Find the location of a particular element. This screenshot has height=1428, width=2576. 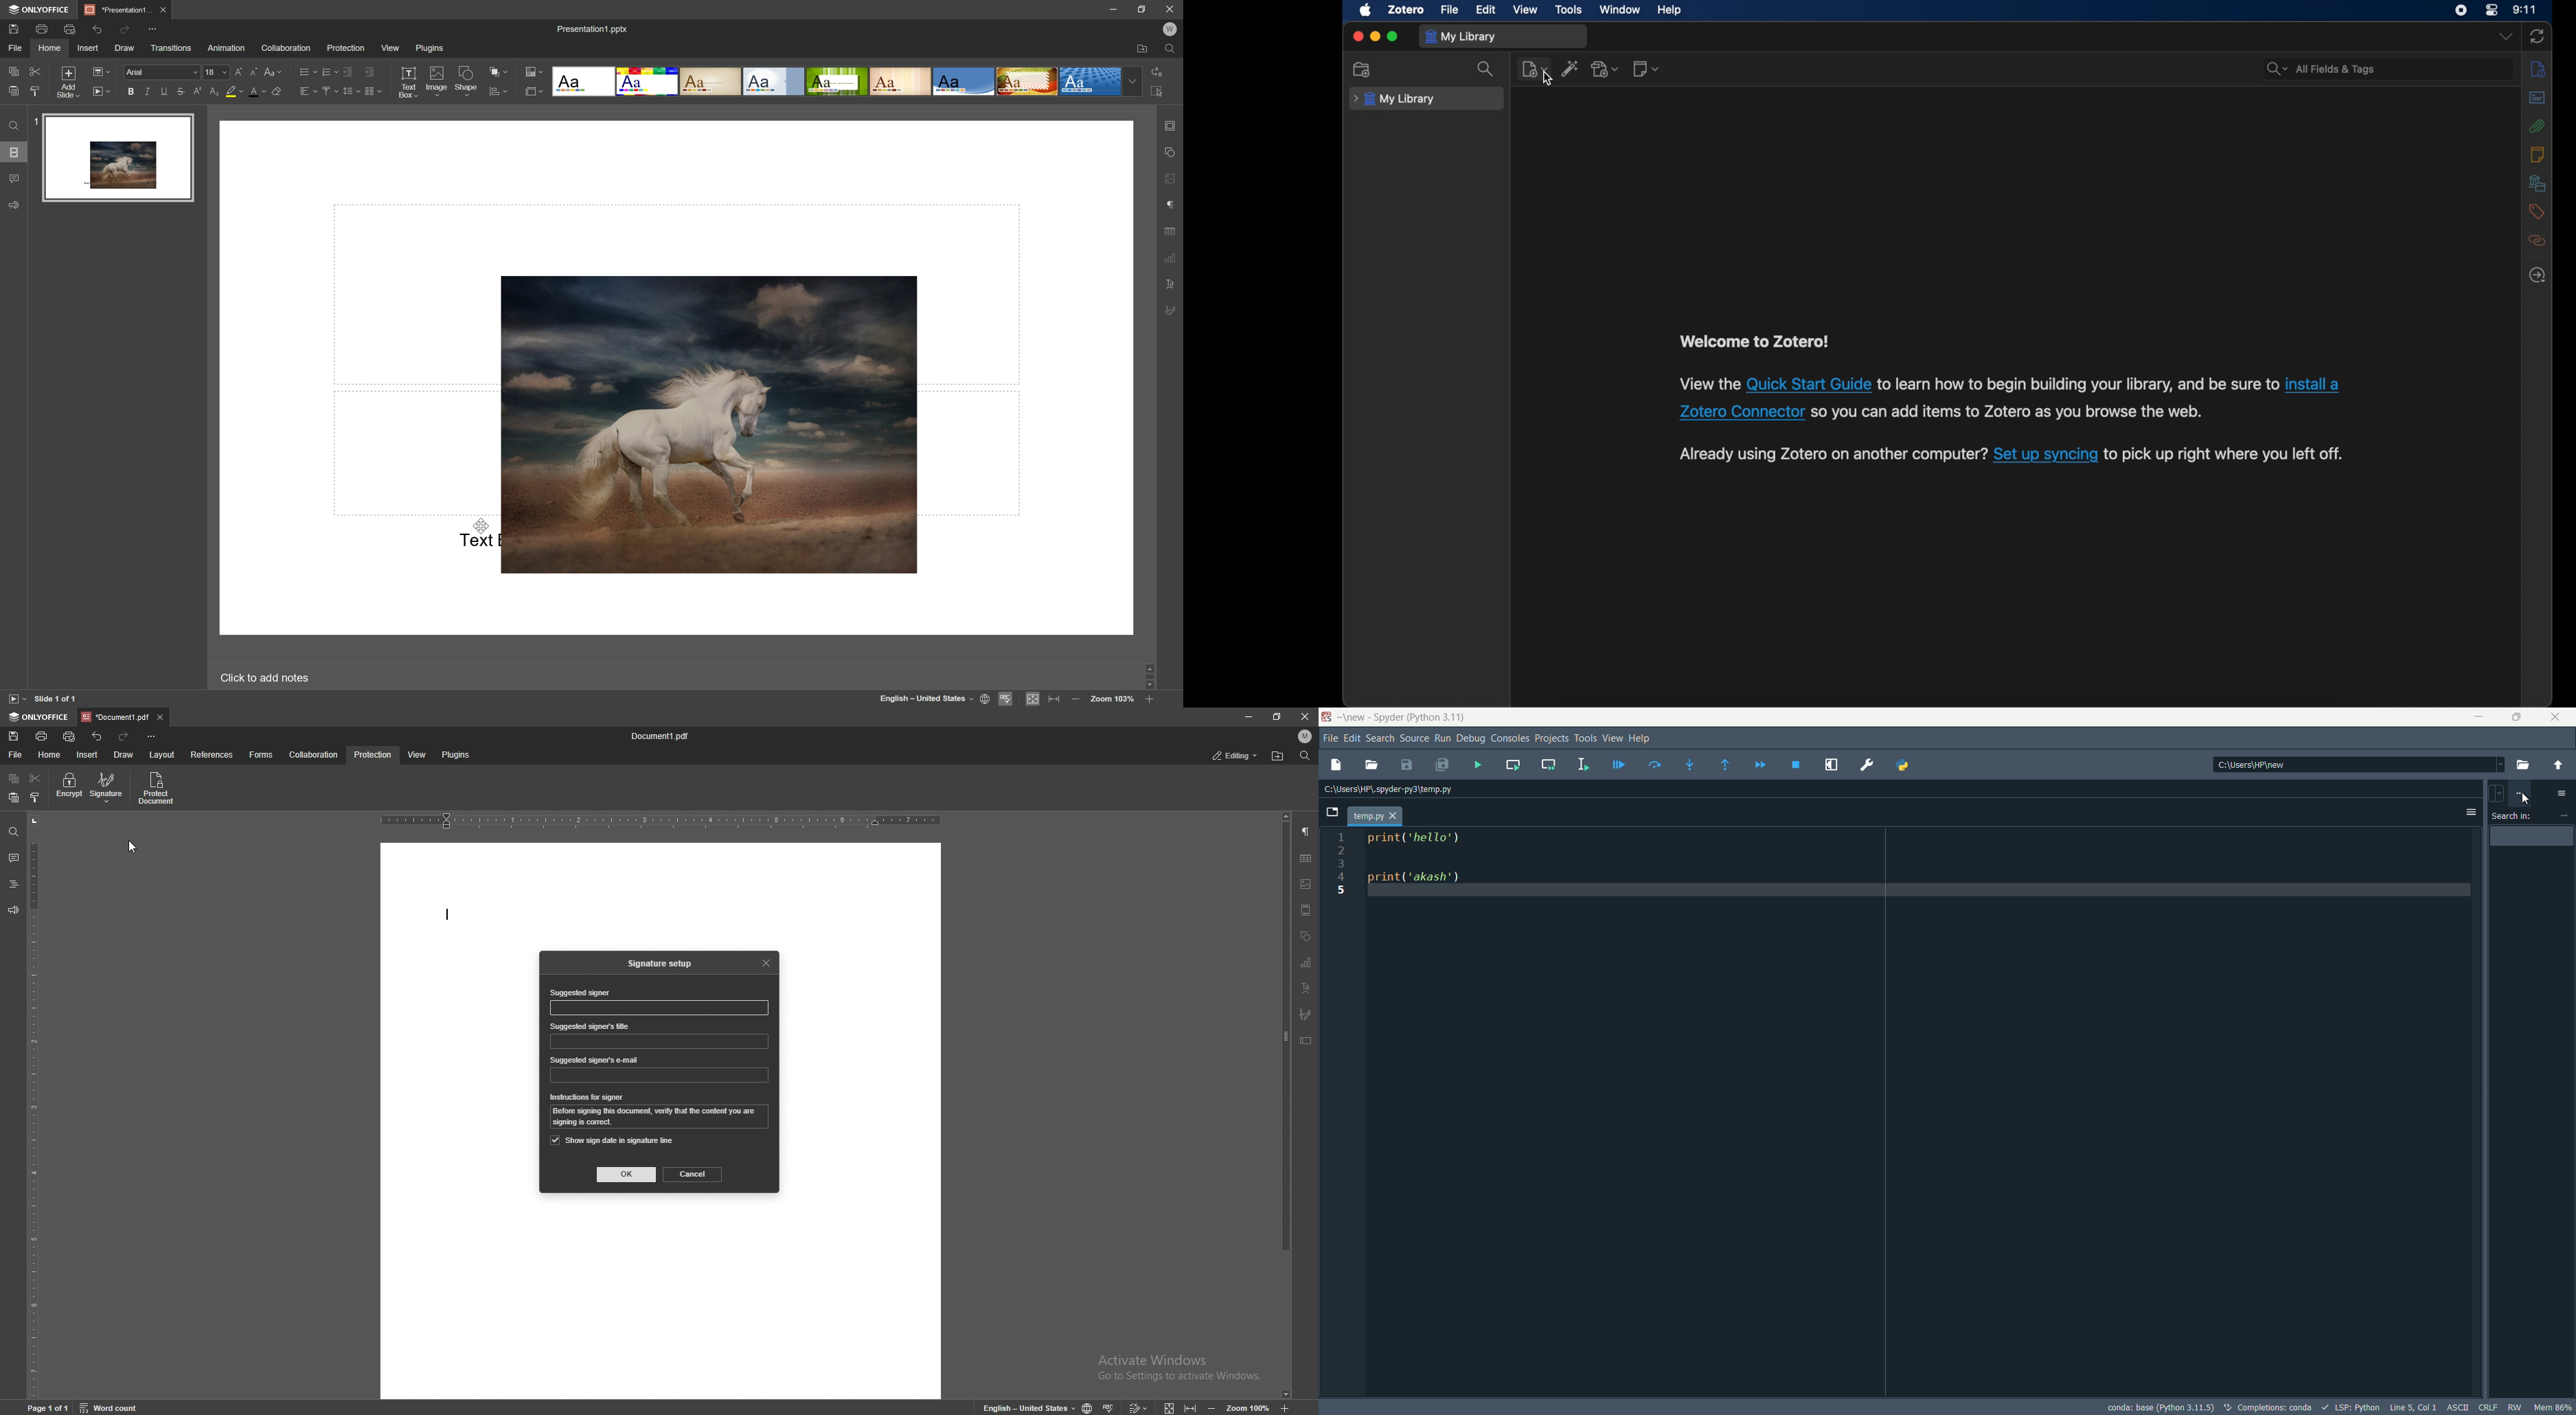

Subscript is located at coordinates (199, 92).